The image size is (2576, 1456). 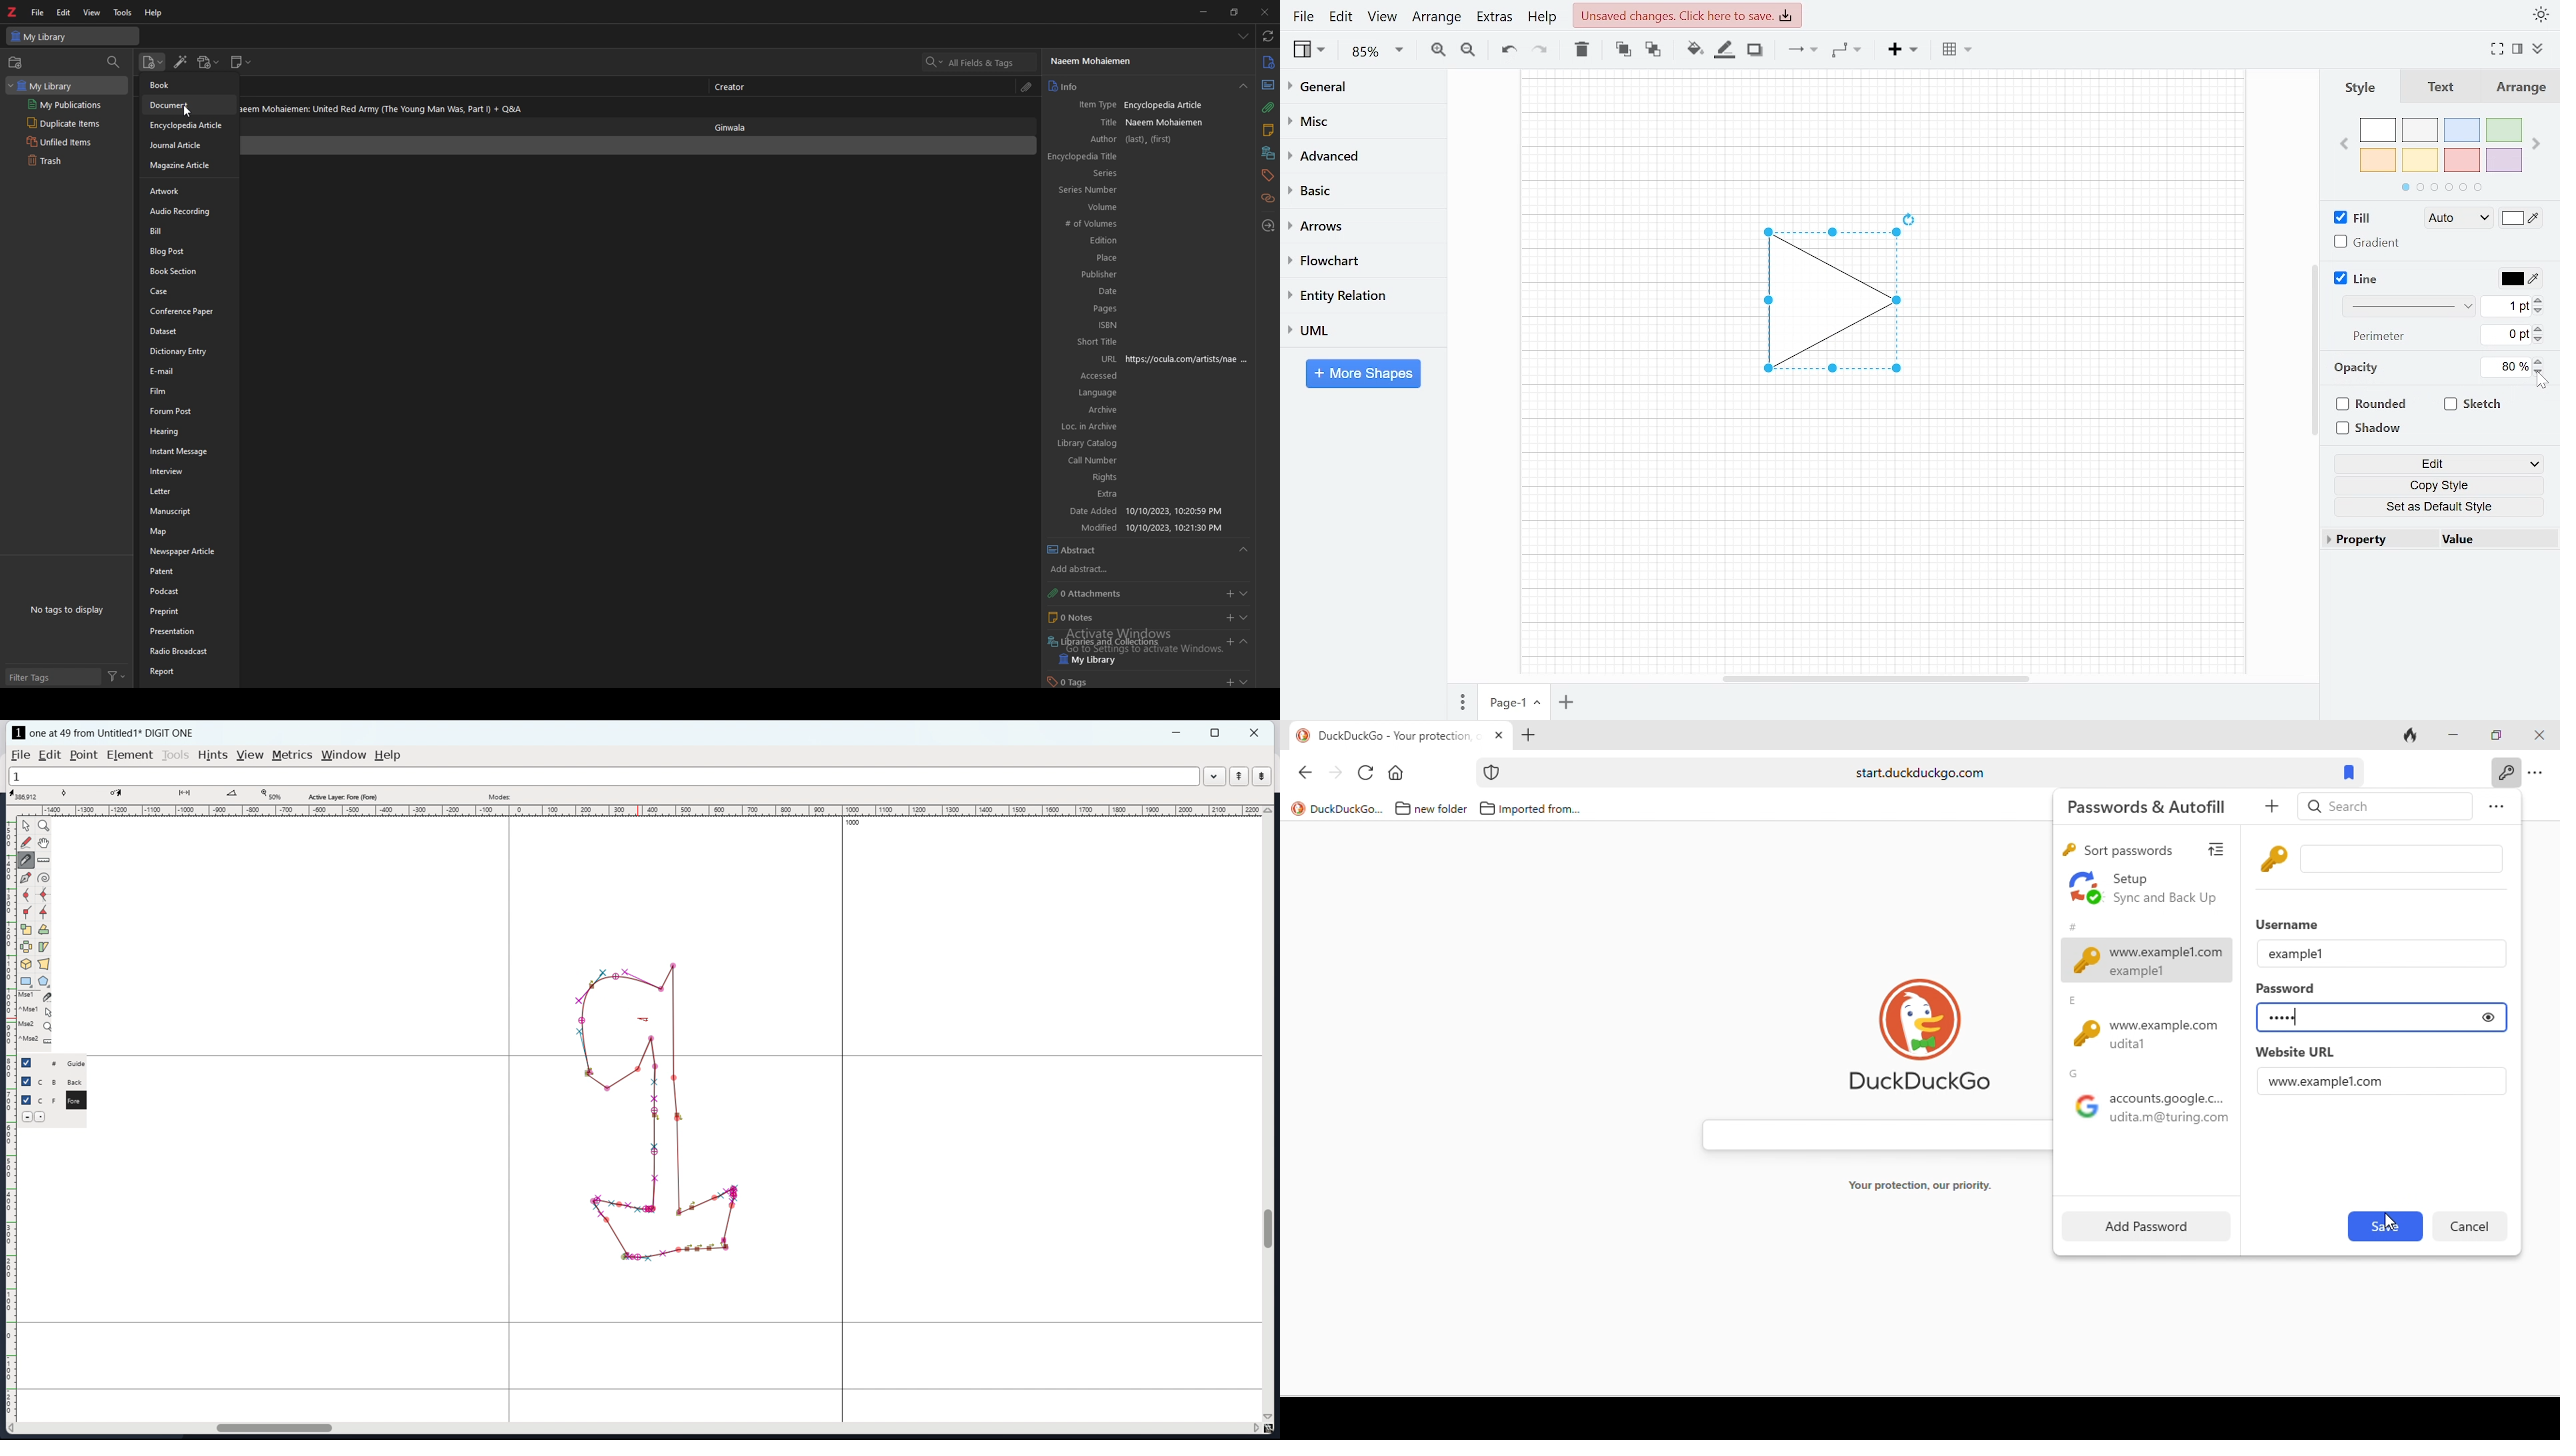 What do you see at coordinates (1651, 48) in the screenshot?
I see `To back` at bounding box center [1651, 48].